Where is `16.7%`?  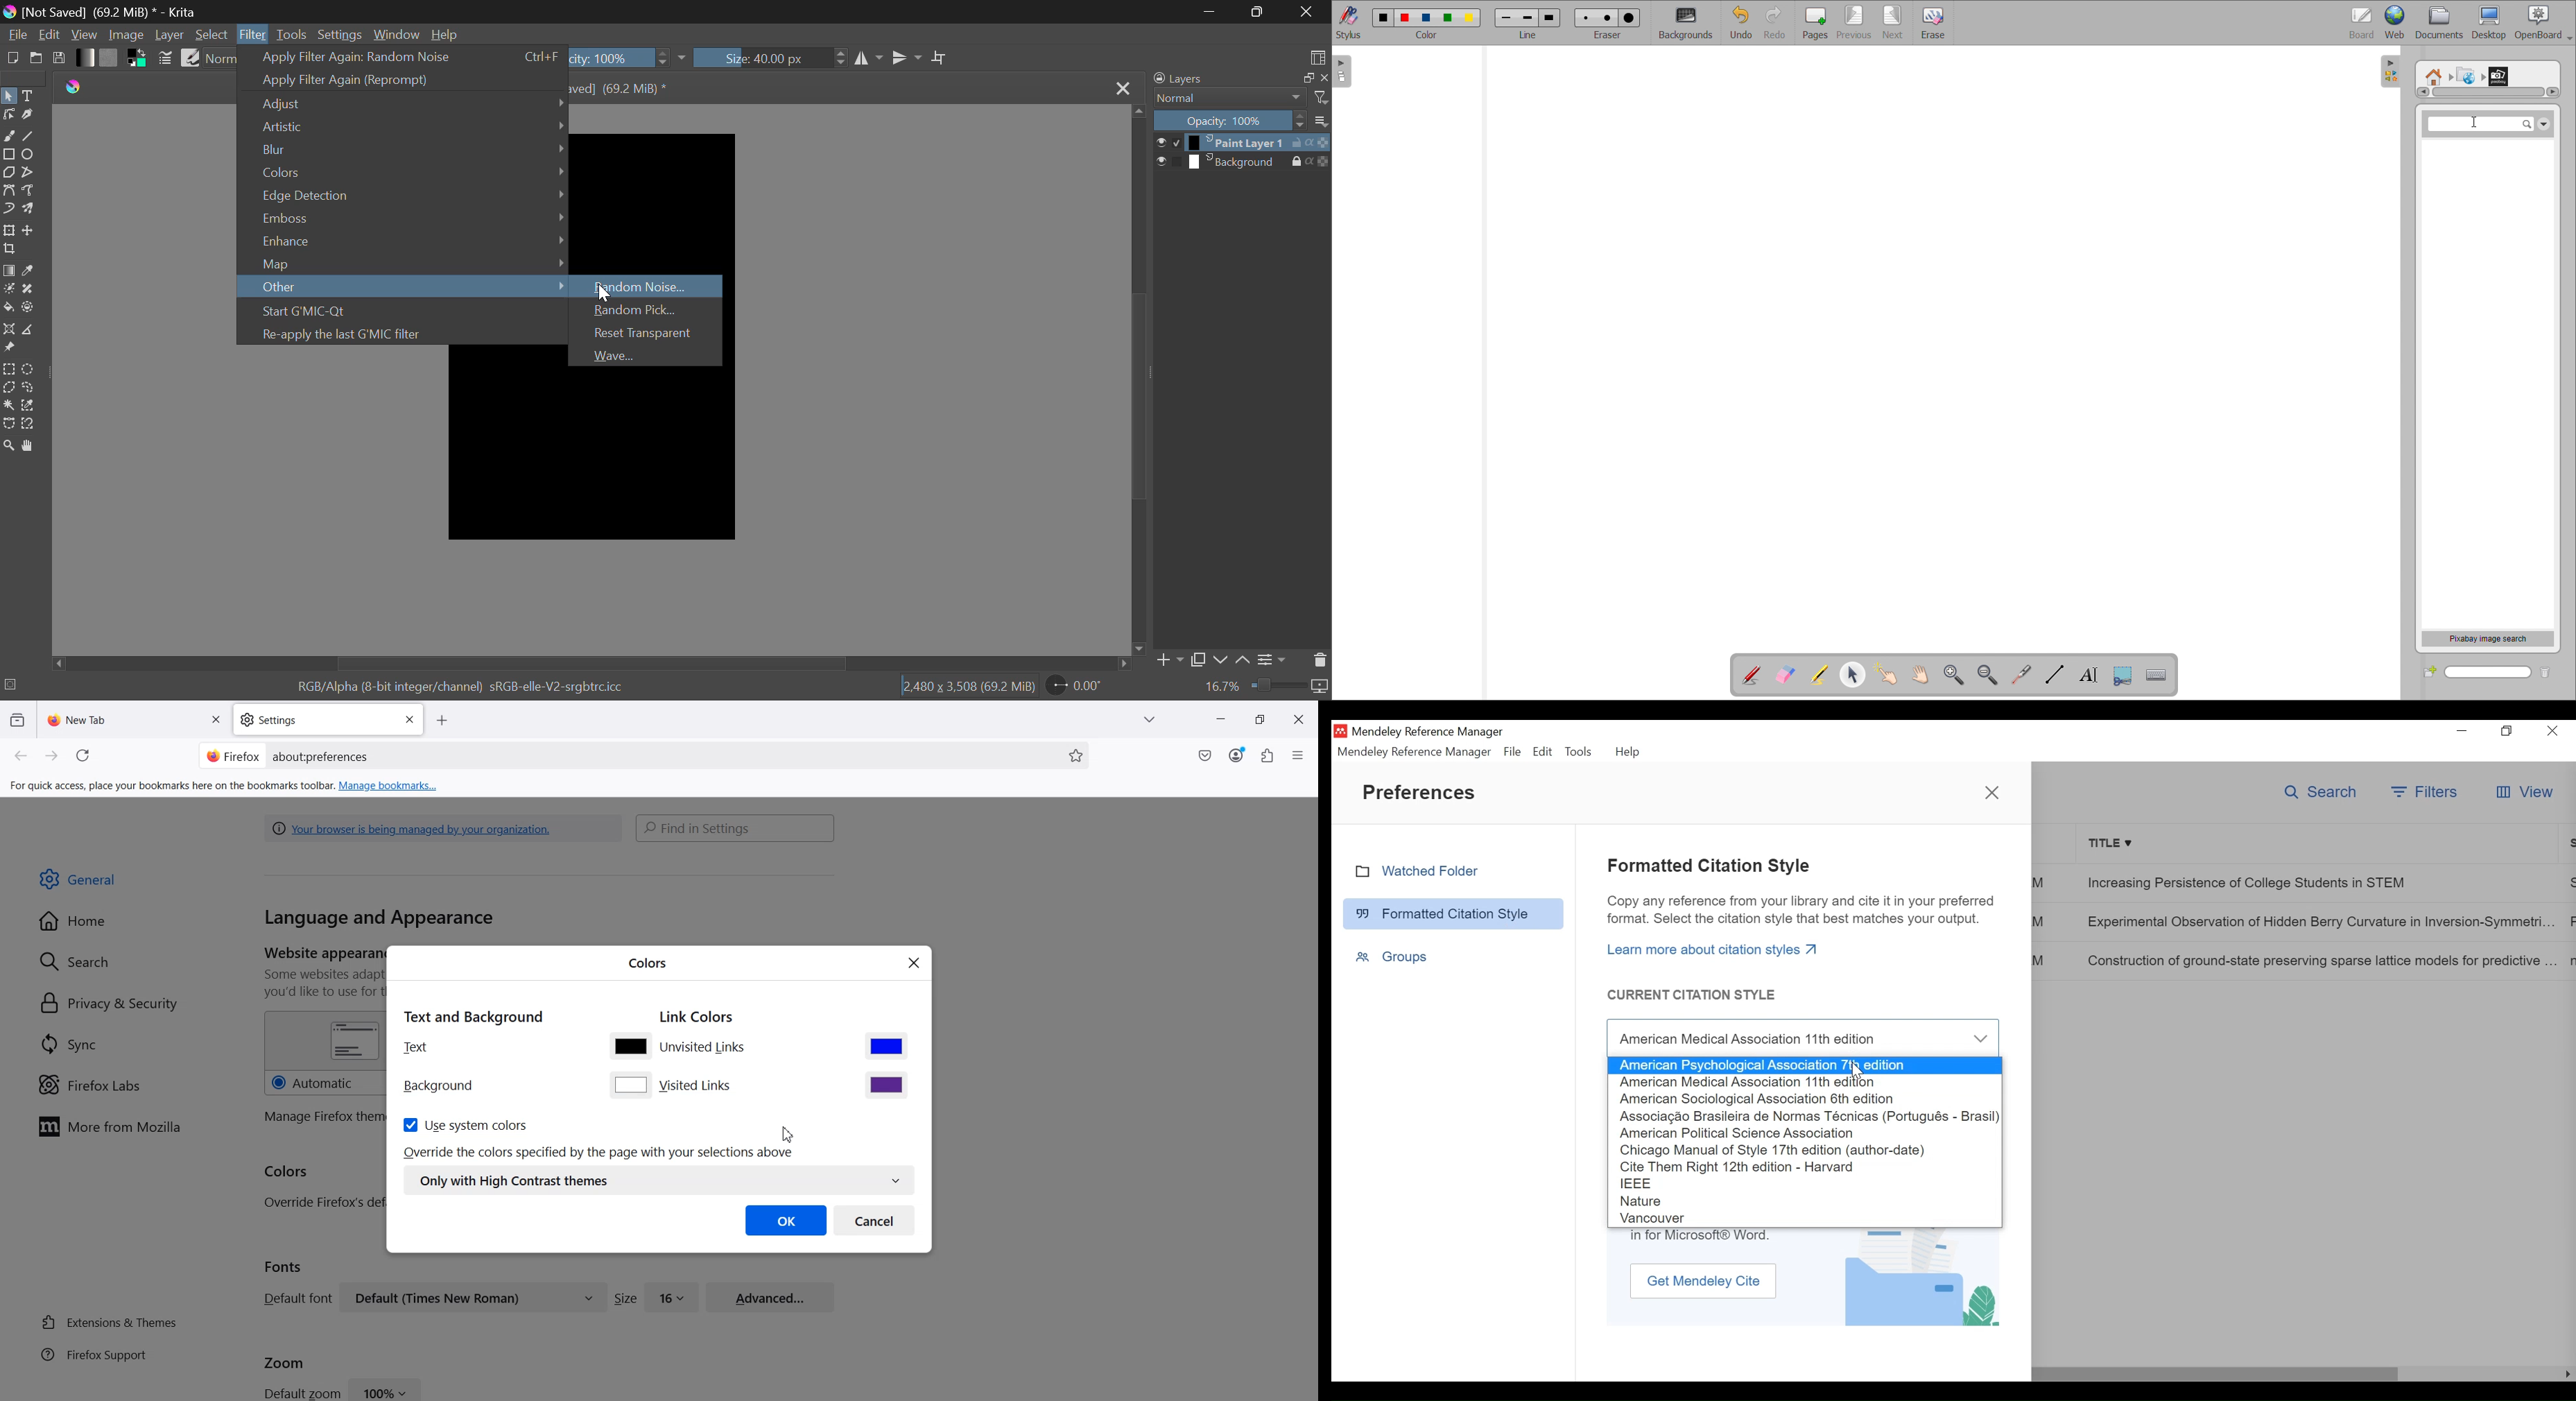
16.7% is located at coordinates (1225, 687).